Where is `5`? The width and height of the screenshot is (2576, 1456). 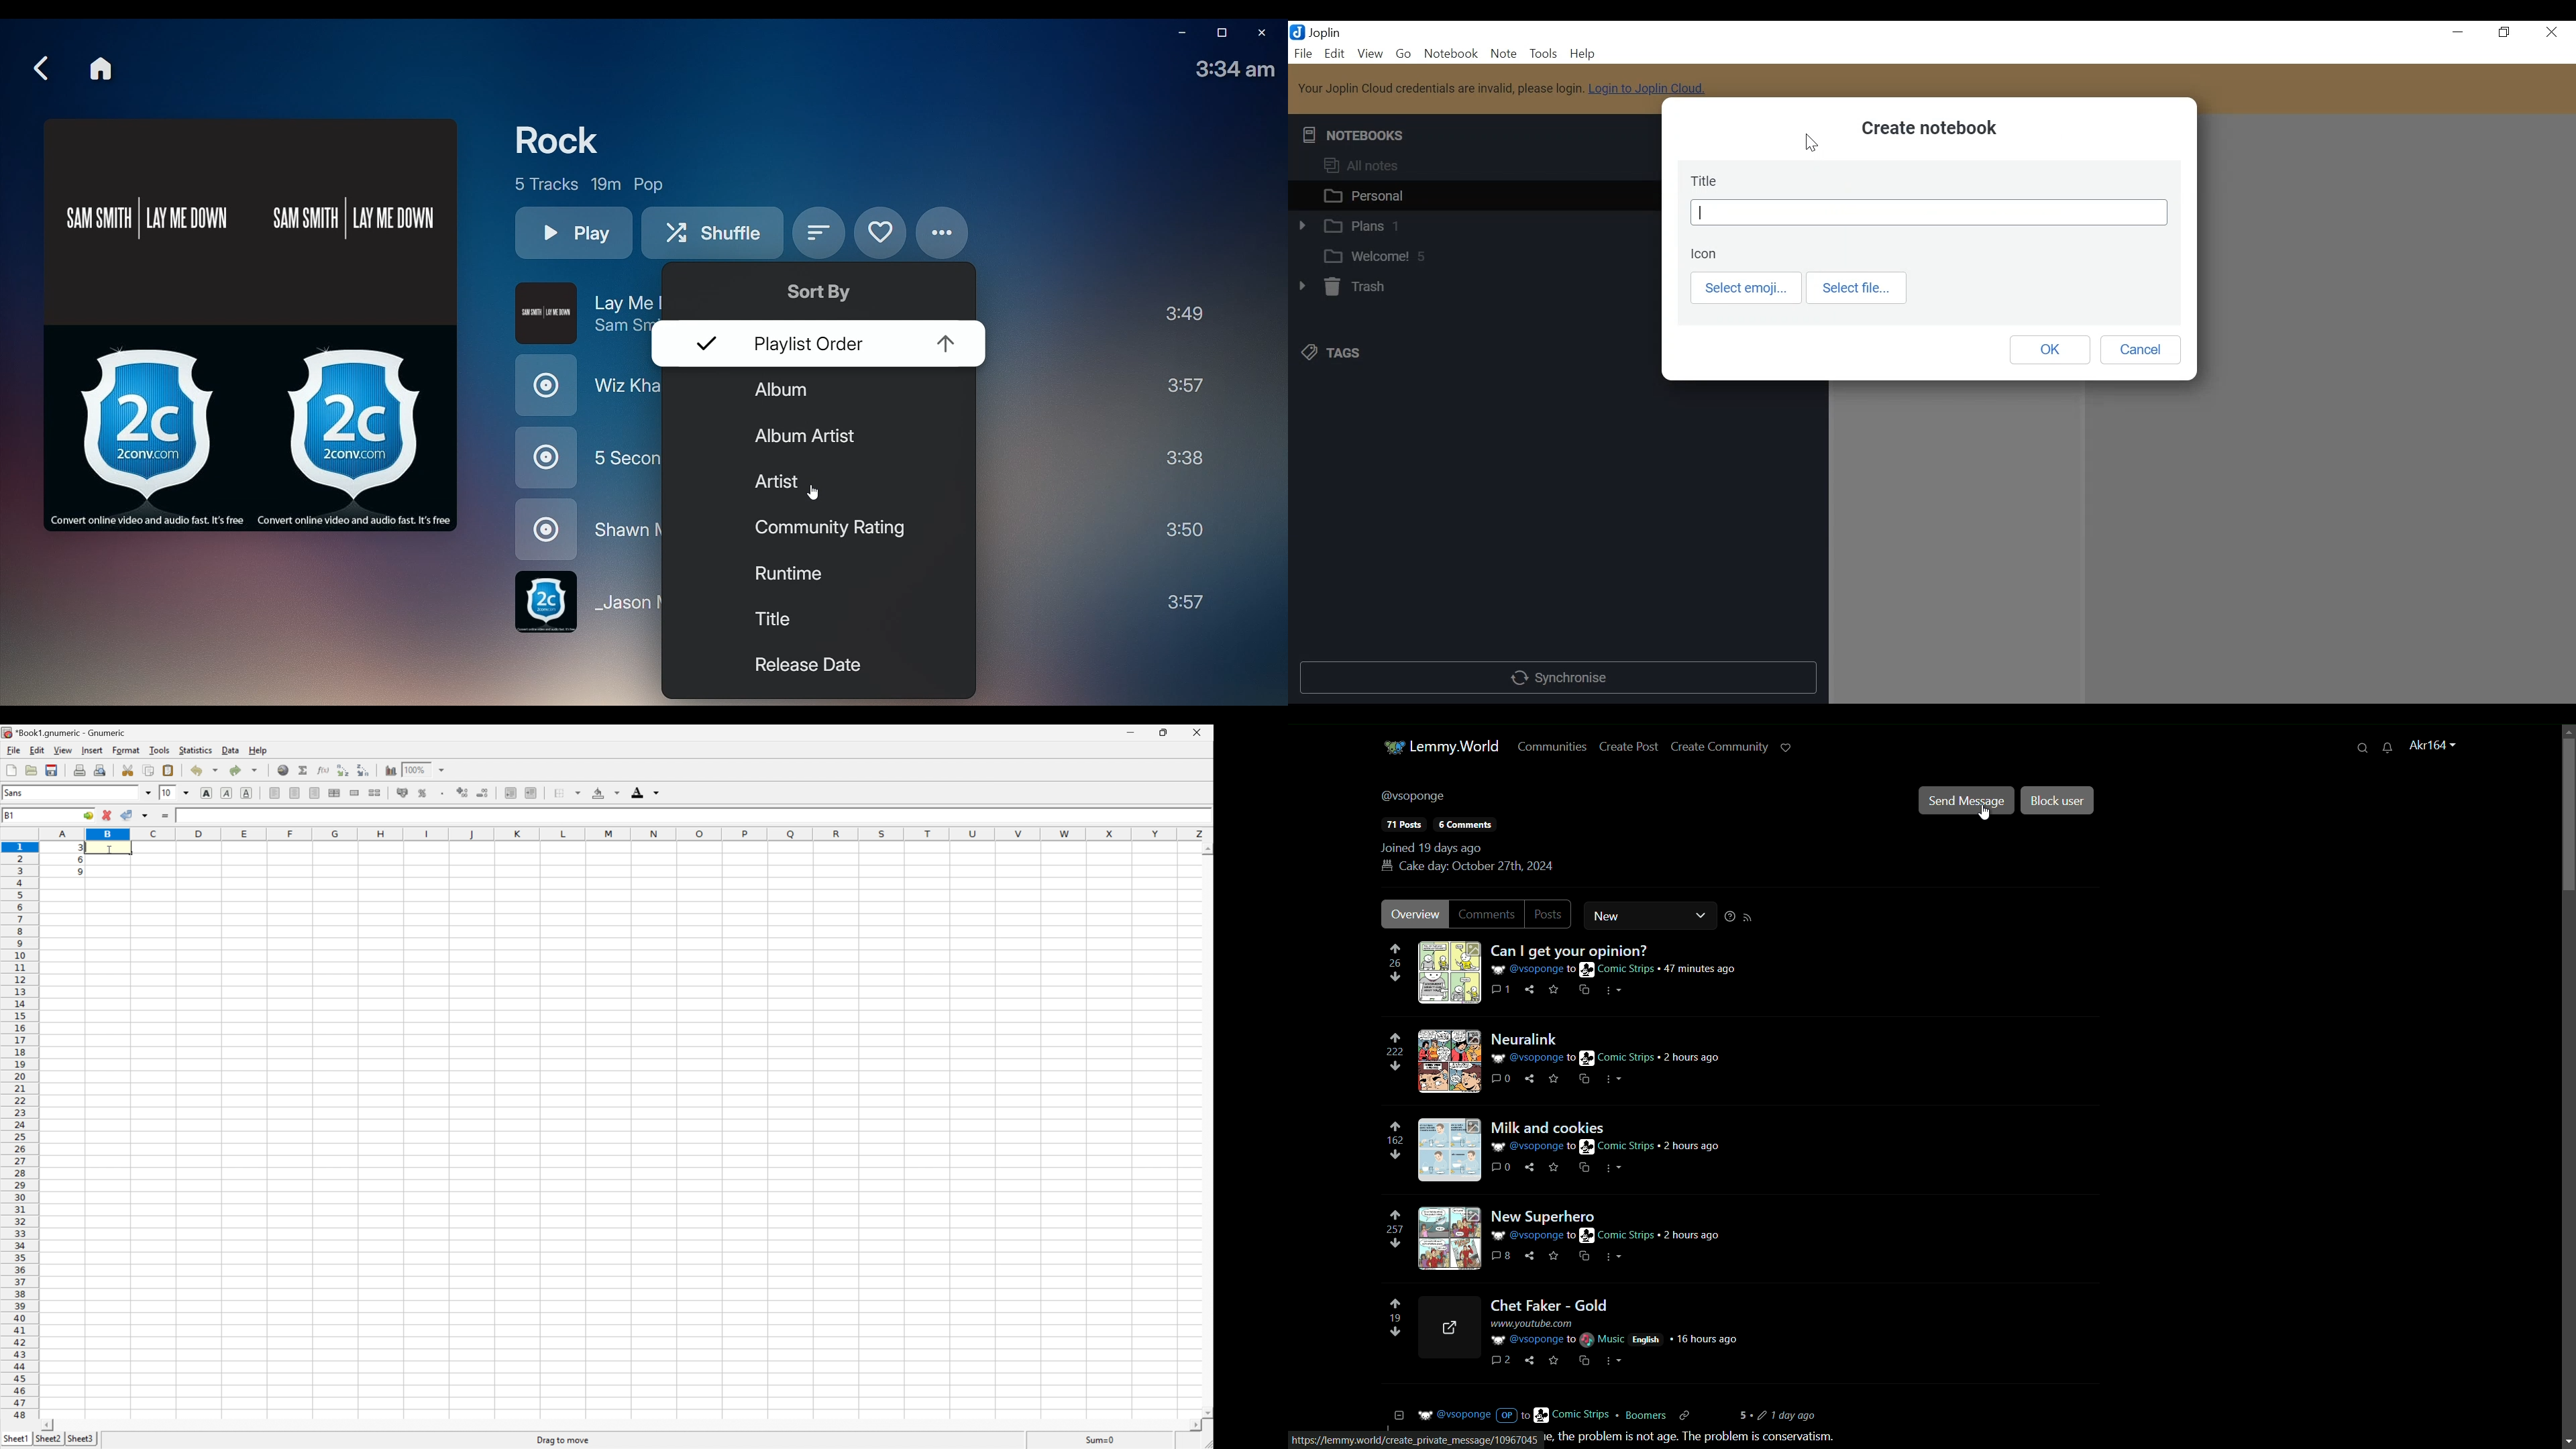 5 is located at coordinates (77, 873).